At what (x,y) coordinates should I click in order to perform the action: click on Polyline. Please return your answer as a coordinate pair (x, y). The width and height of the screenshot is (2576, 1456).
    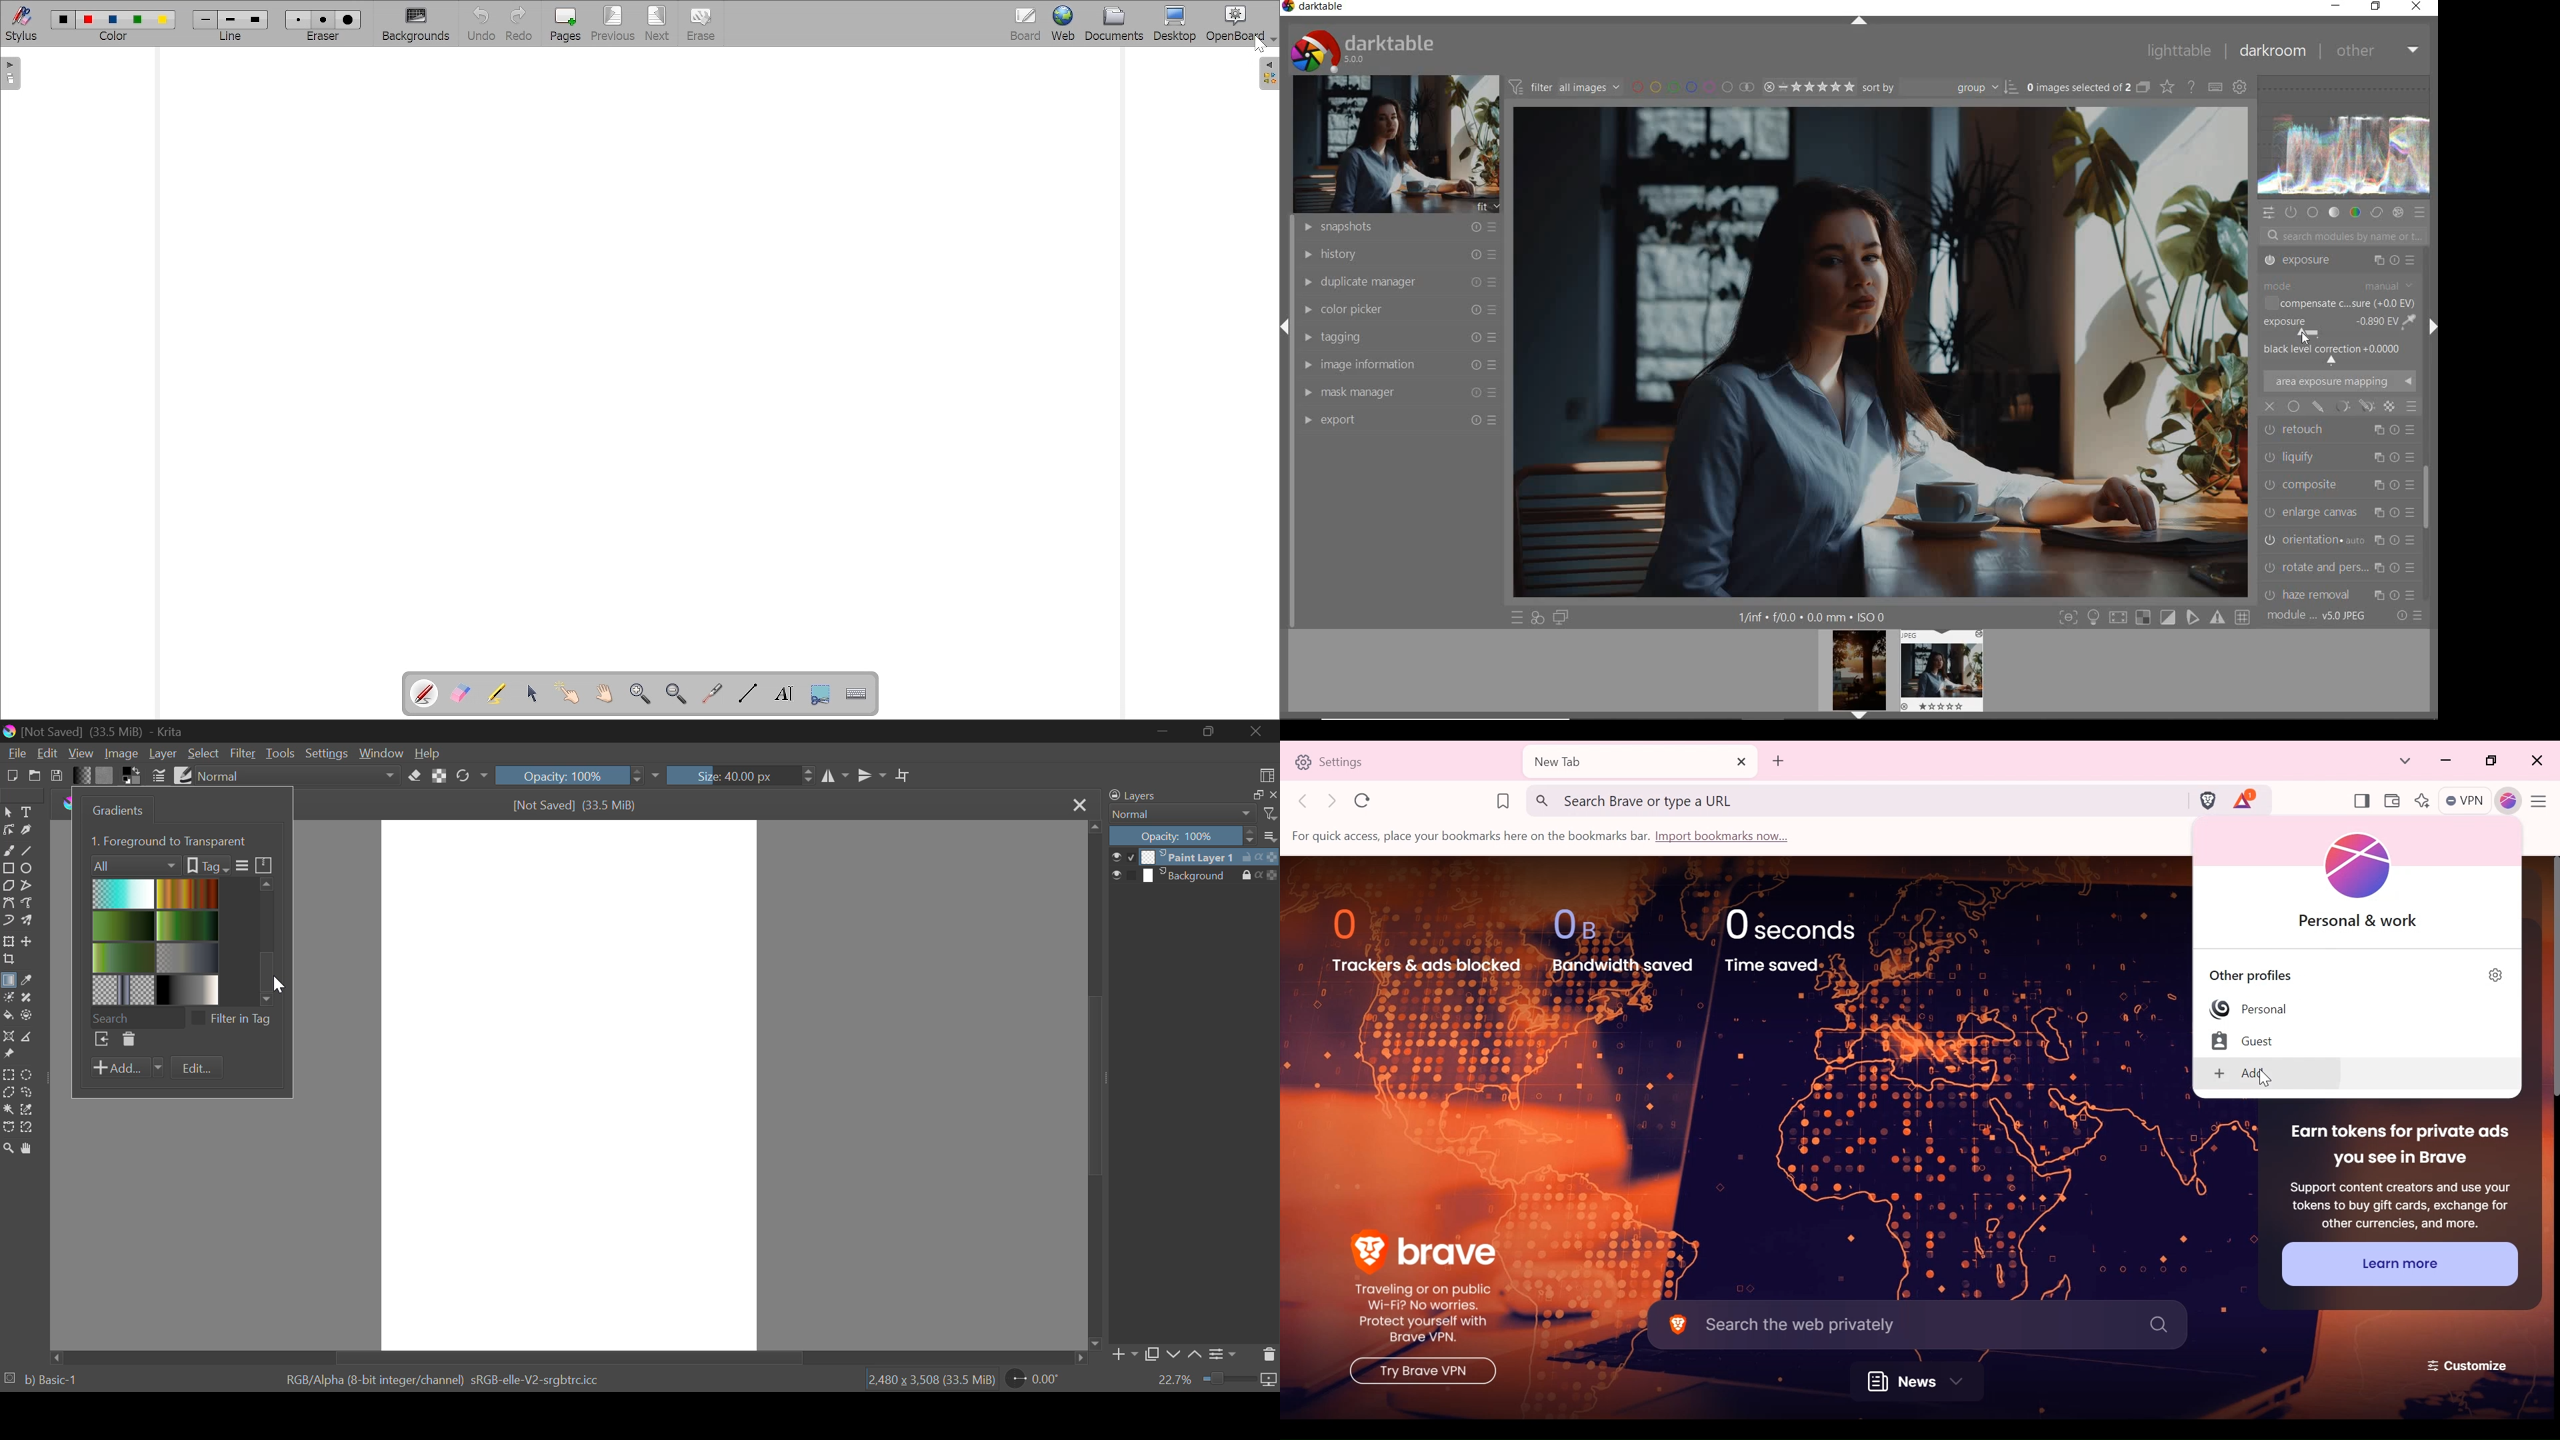
    Looking at the image, I should click on (25, 884).